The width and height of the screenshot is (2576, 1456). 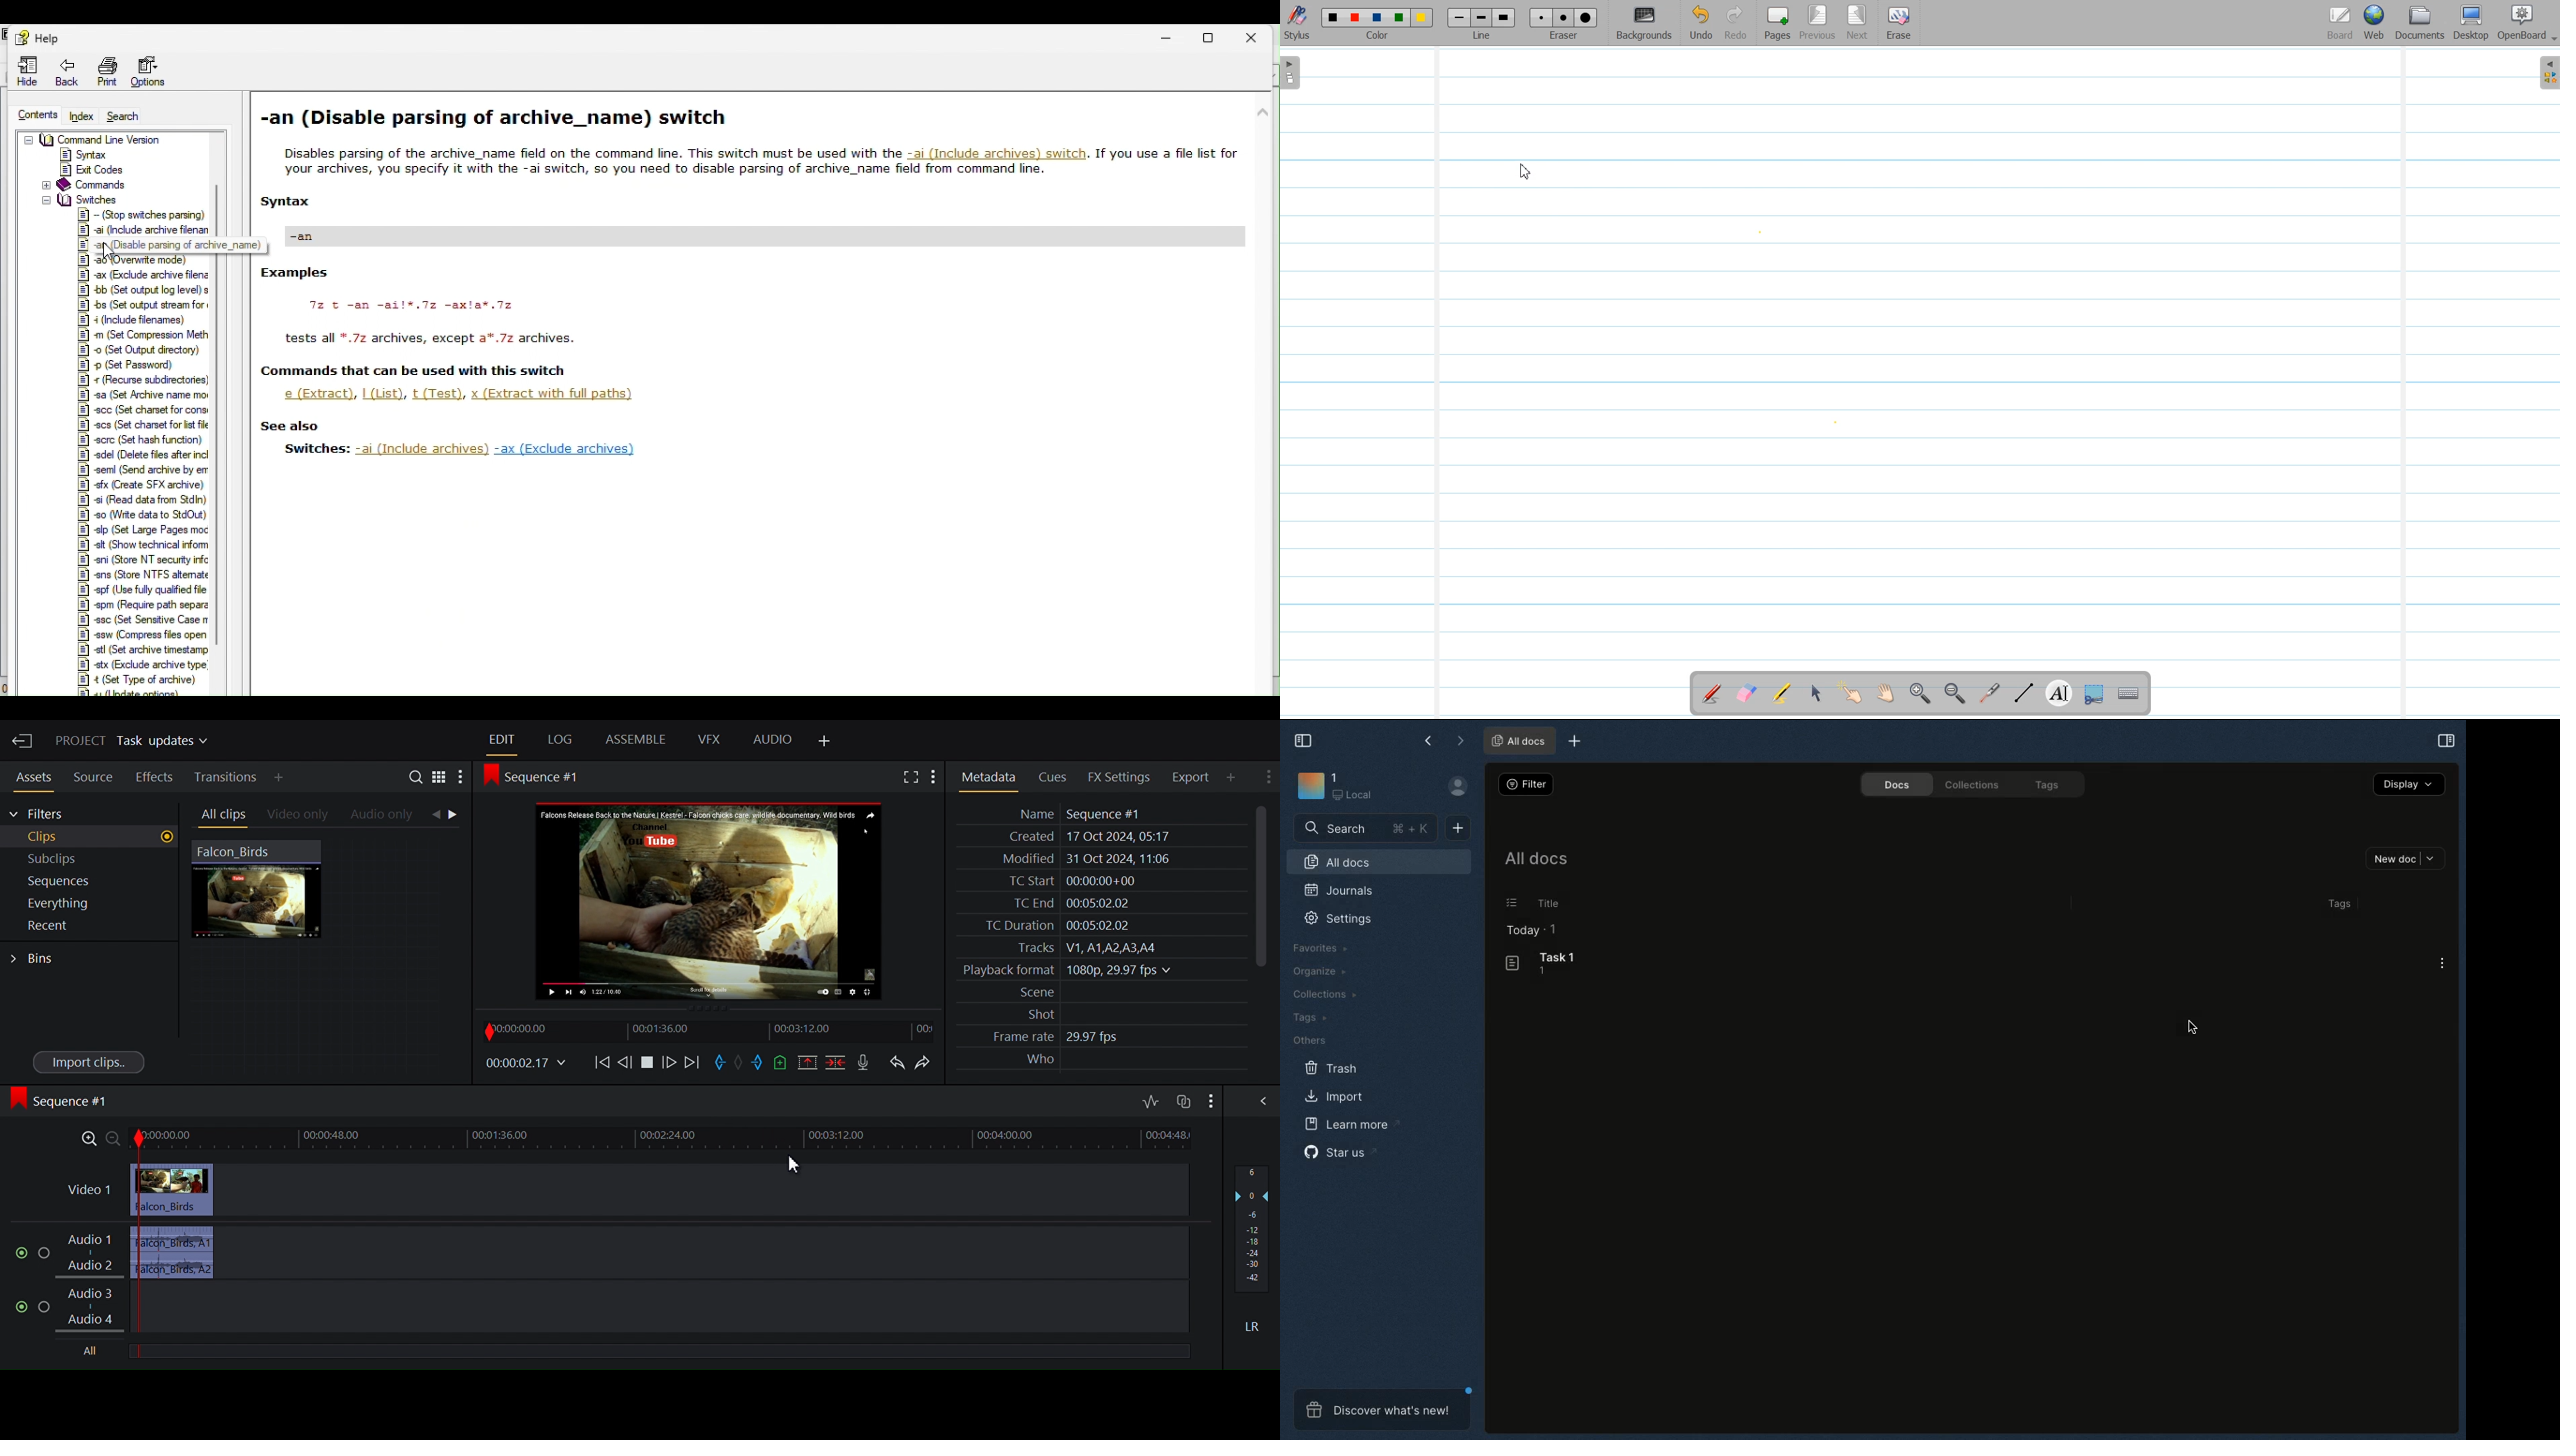 I want to click on Capture part of the screen, so click(x=2092, y=695).